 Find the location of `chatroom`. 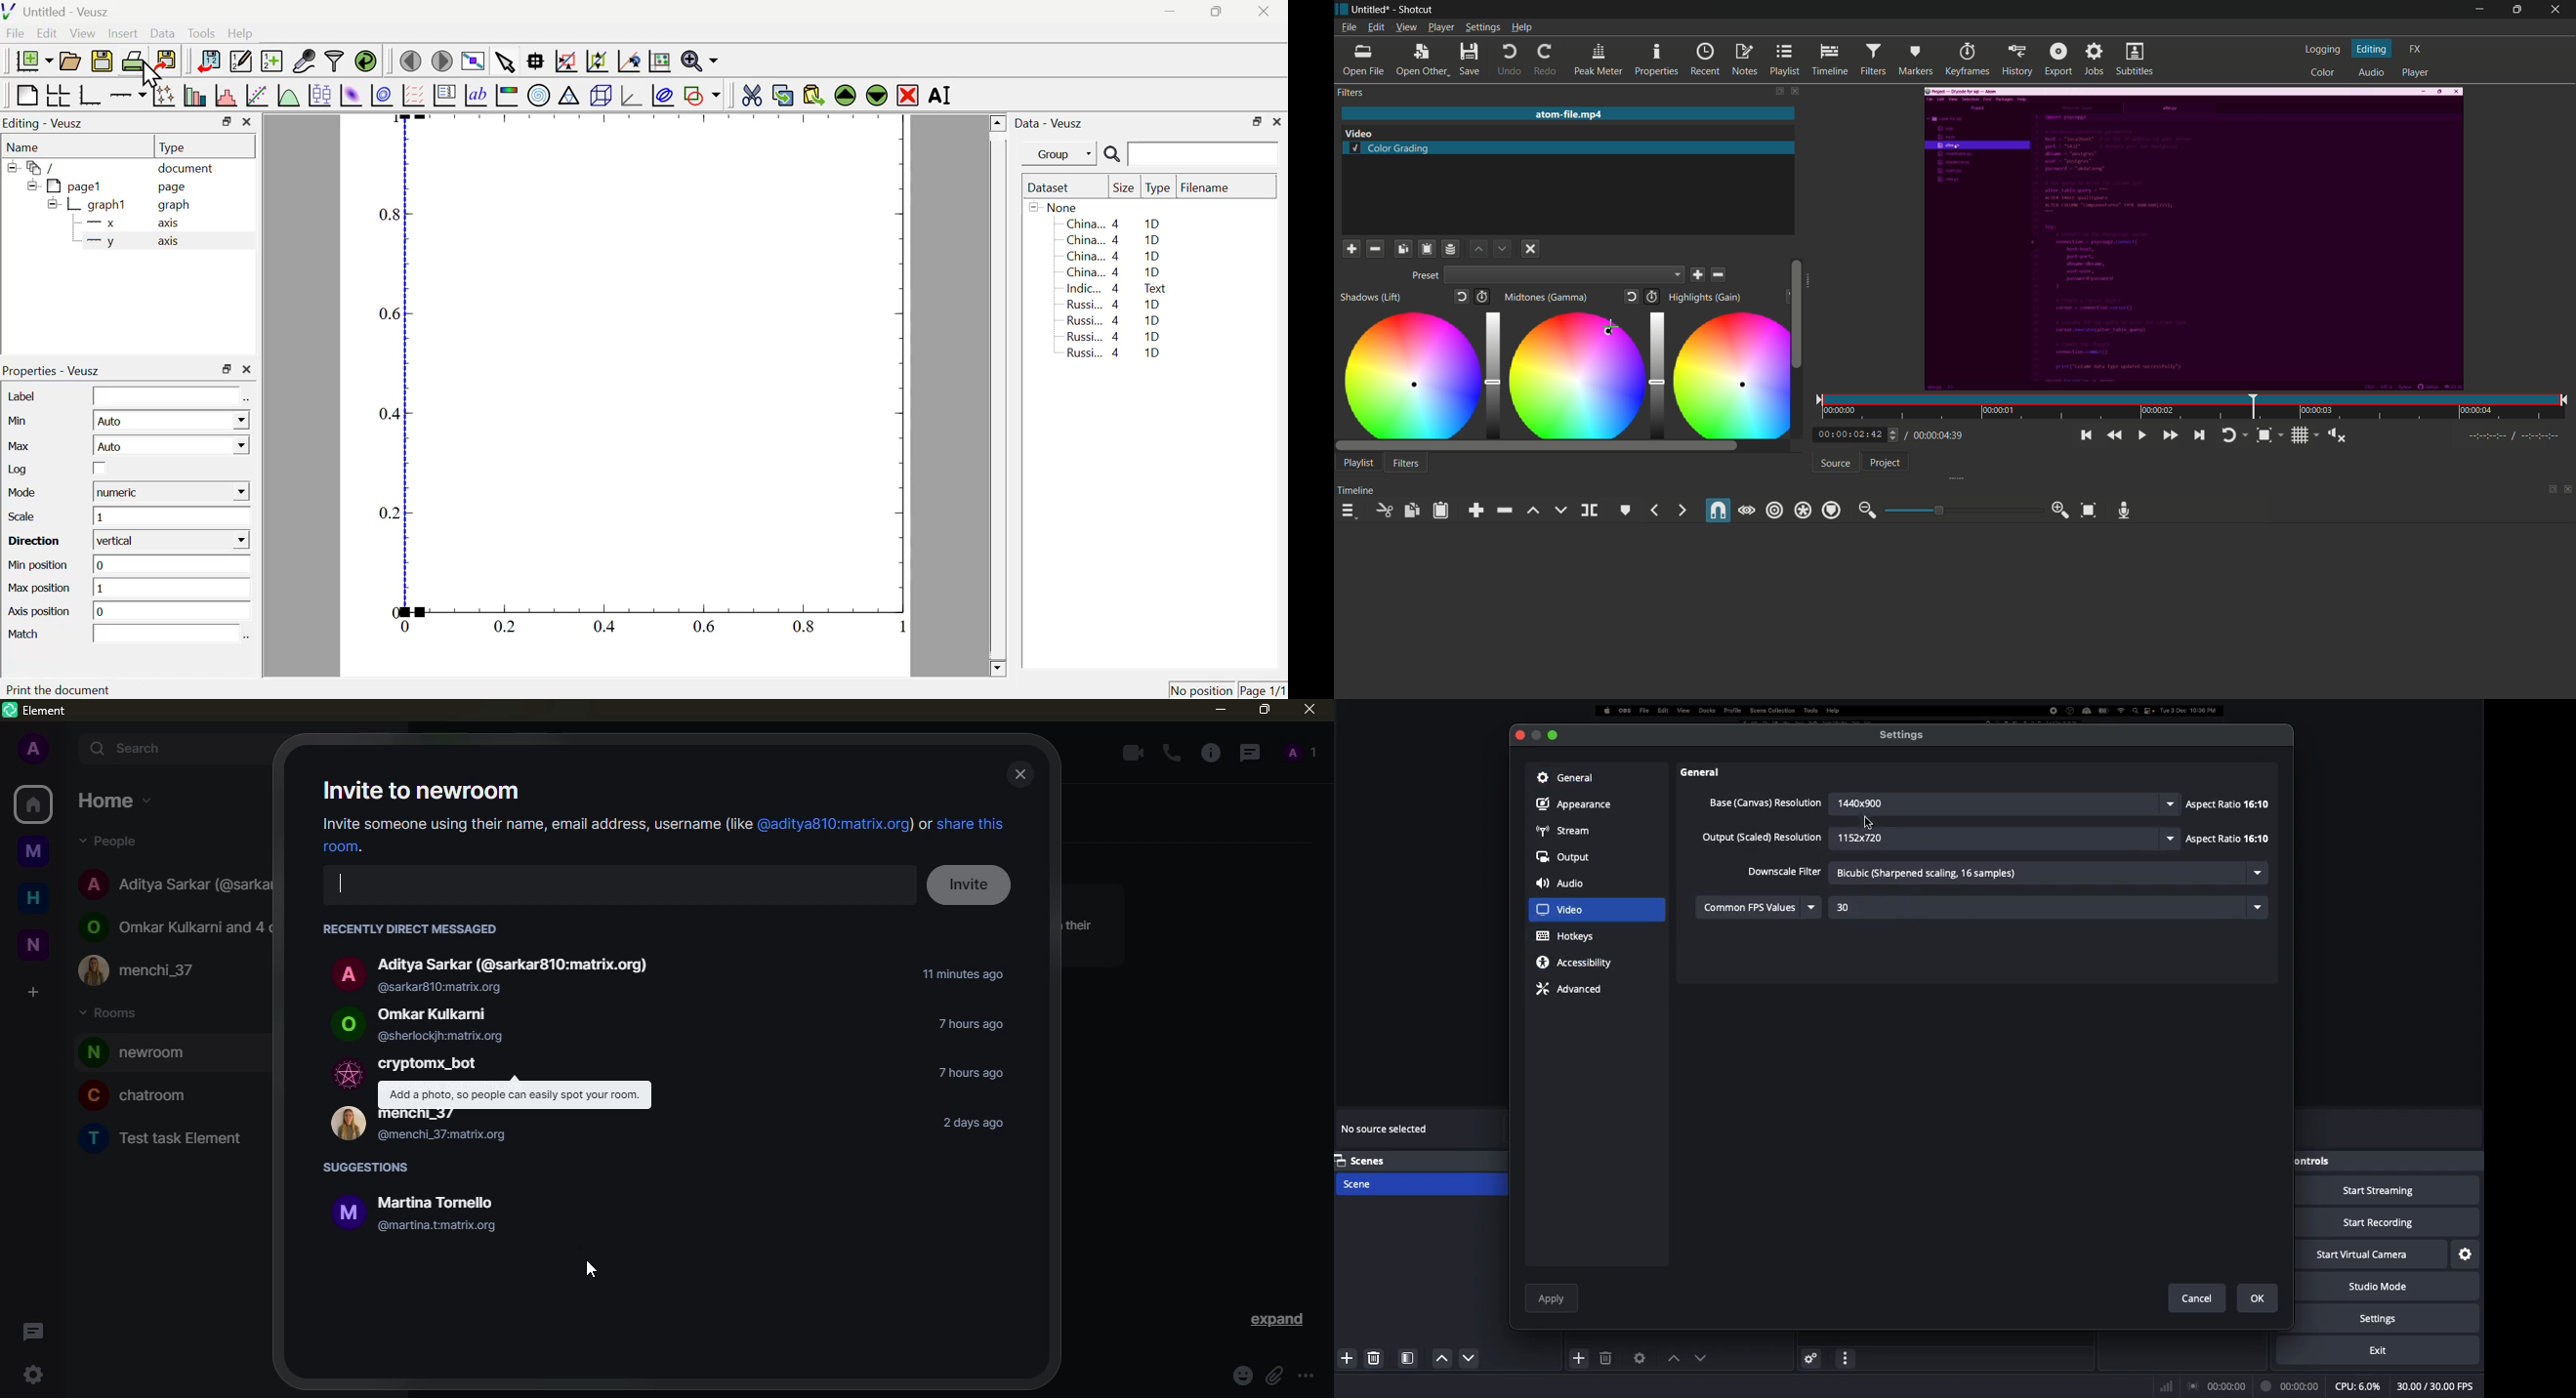

chatroom is located at coordinates (132, 1098).